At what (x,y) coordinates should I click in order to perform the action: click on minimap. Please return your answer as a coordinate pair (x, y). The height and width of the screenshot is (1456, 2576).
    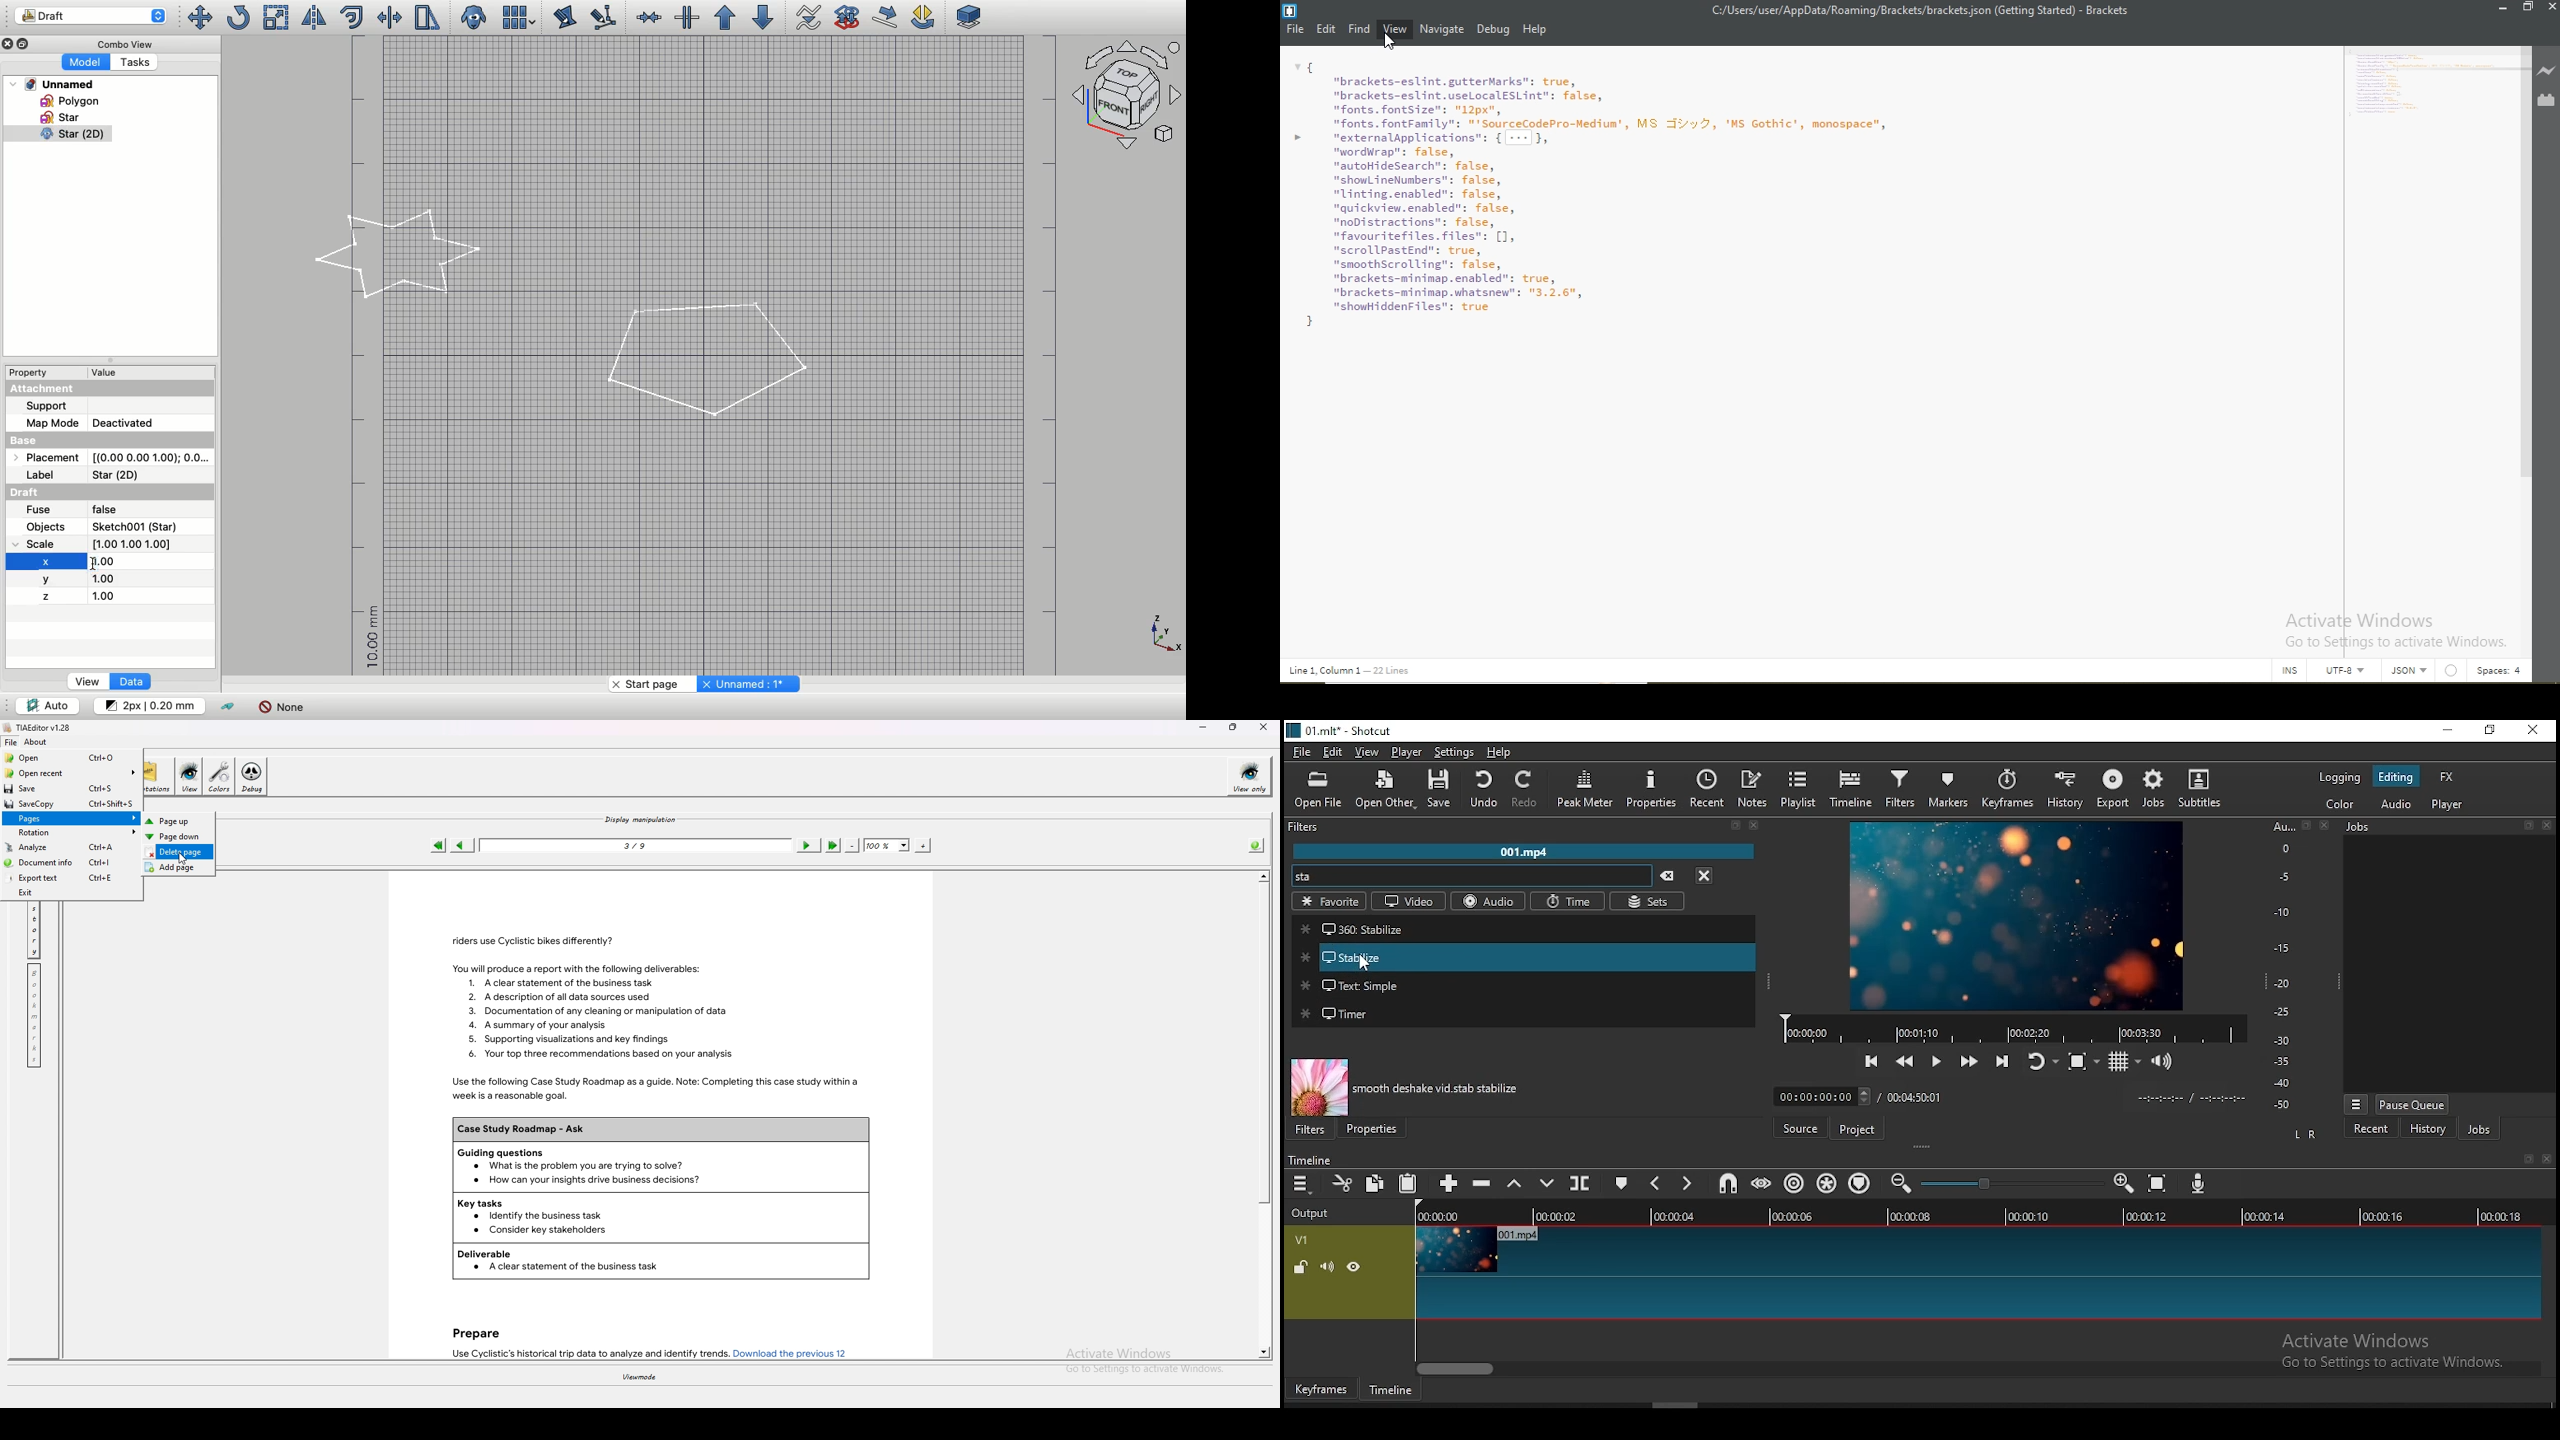
    Looking at the image, I should click on (2435, 87).